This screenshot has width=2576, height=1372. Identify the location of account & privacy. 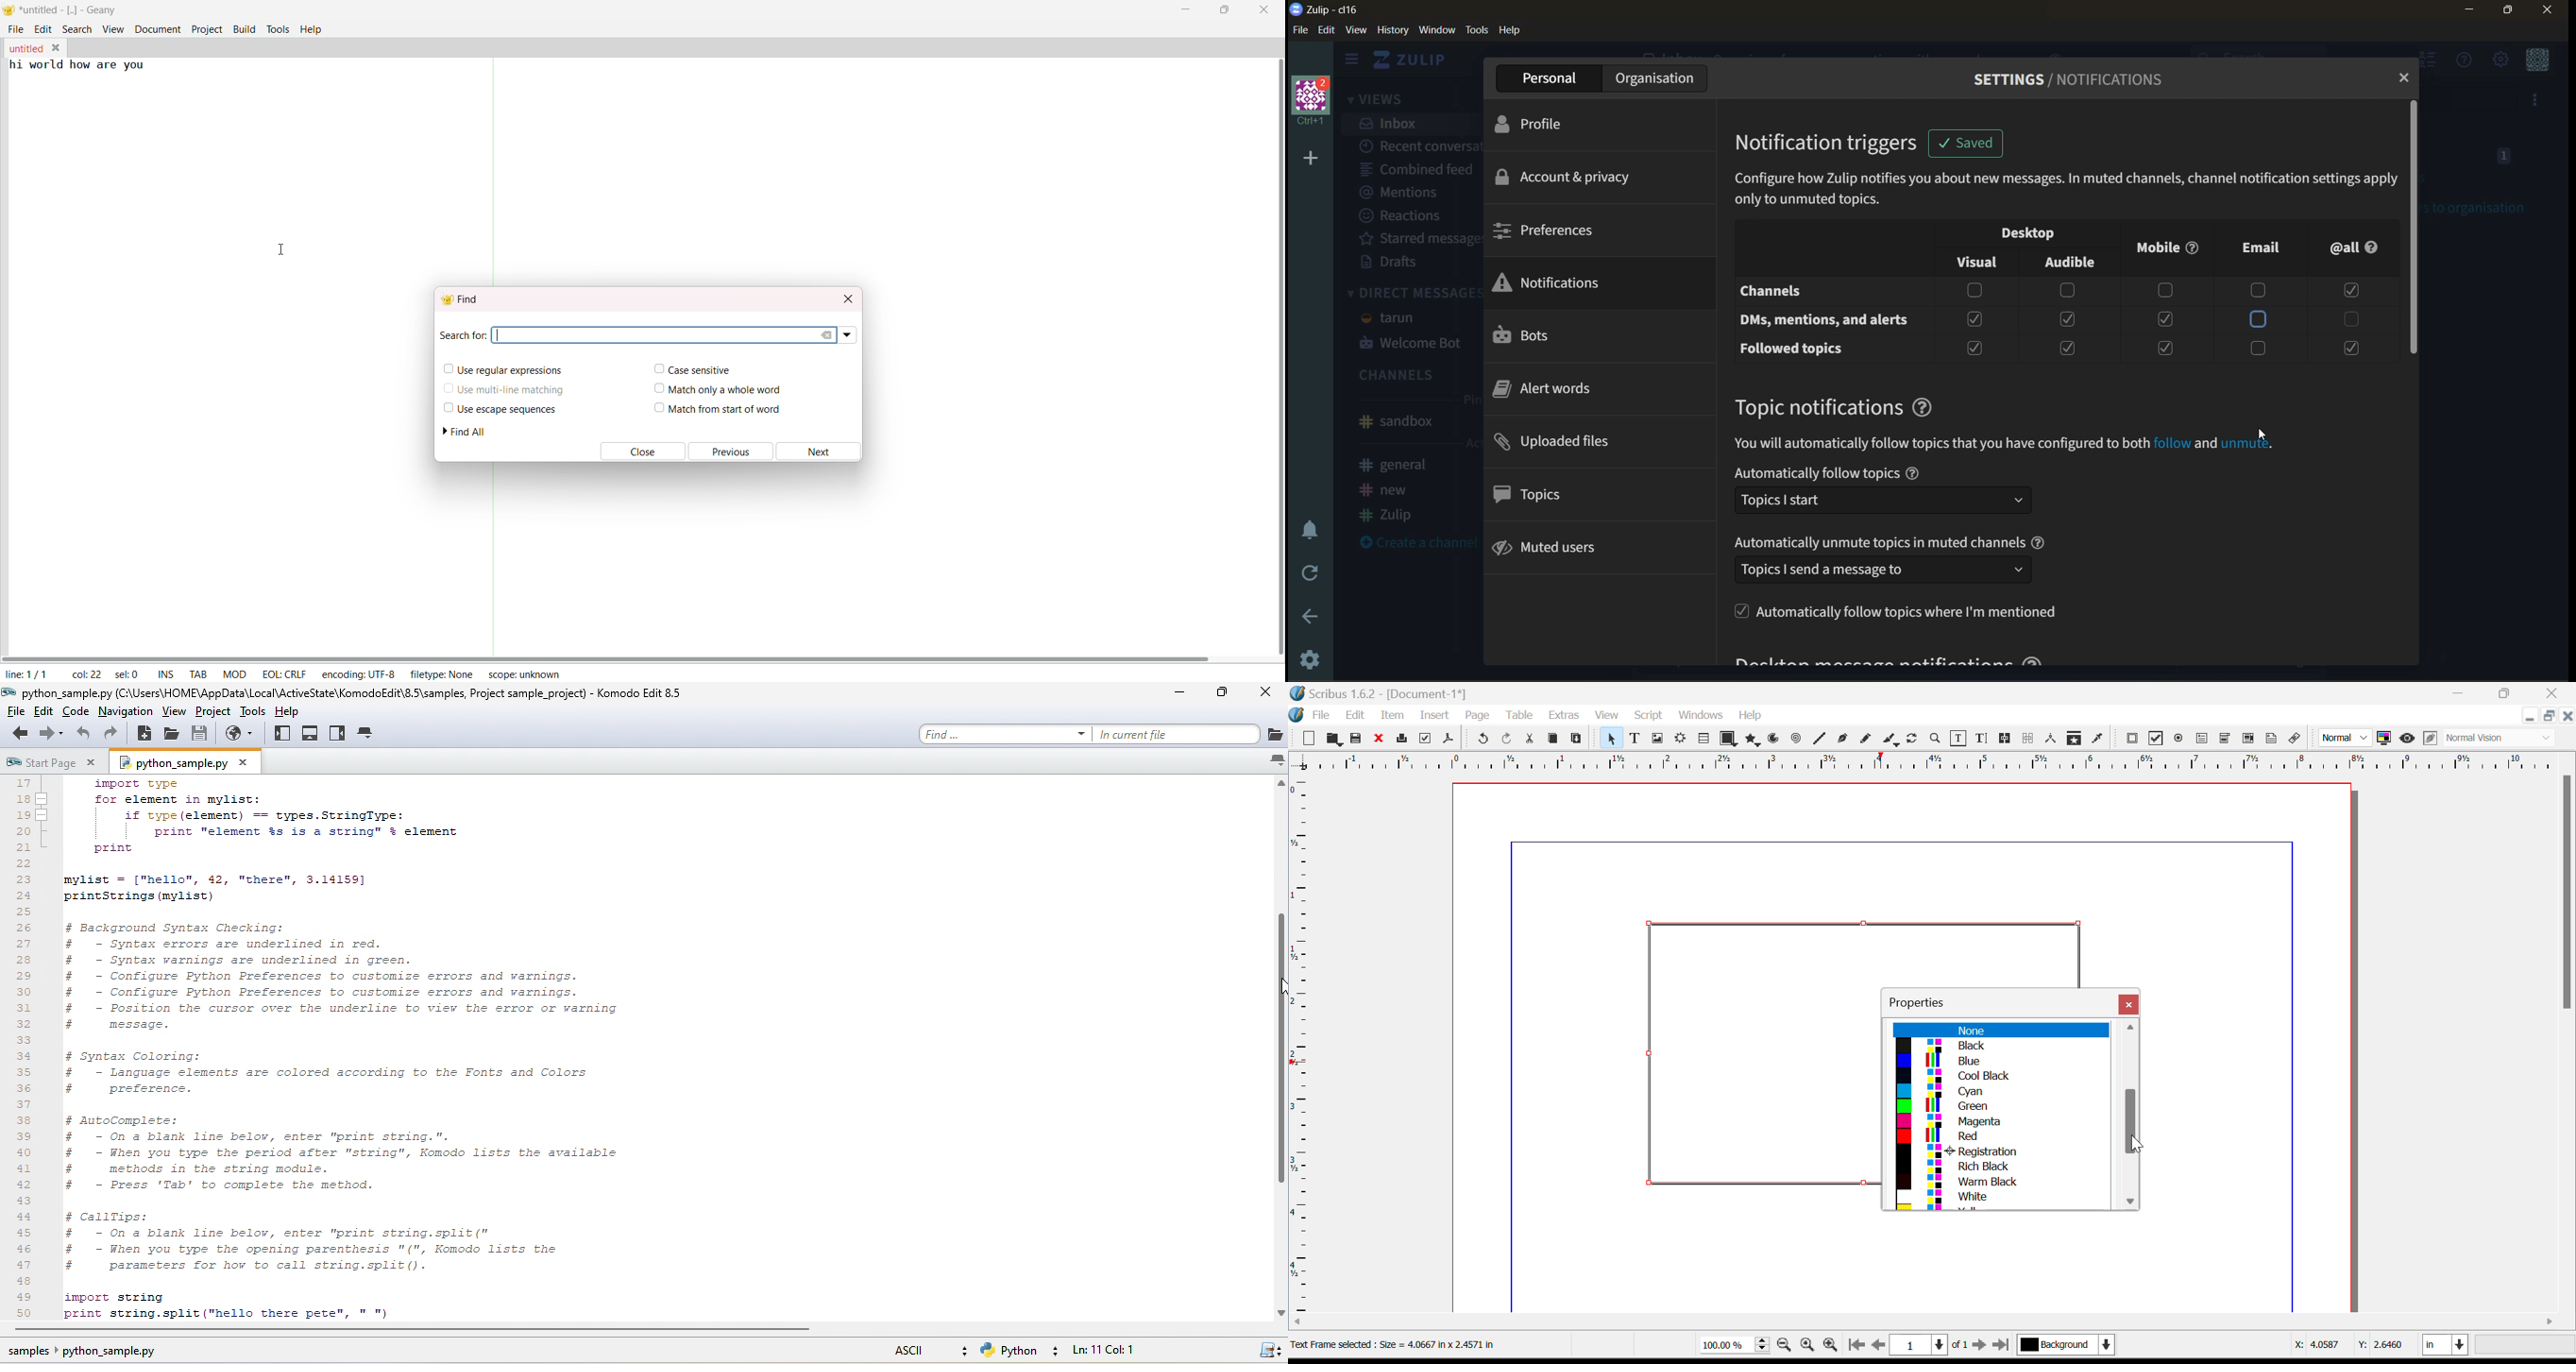
(1570, 180).